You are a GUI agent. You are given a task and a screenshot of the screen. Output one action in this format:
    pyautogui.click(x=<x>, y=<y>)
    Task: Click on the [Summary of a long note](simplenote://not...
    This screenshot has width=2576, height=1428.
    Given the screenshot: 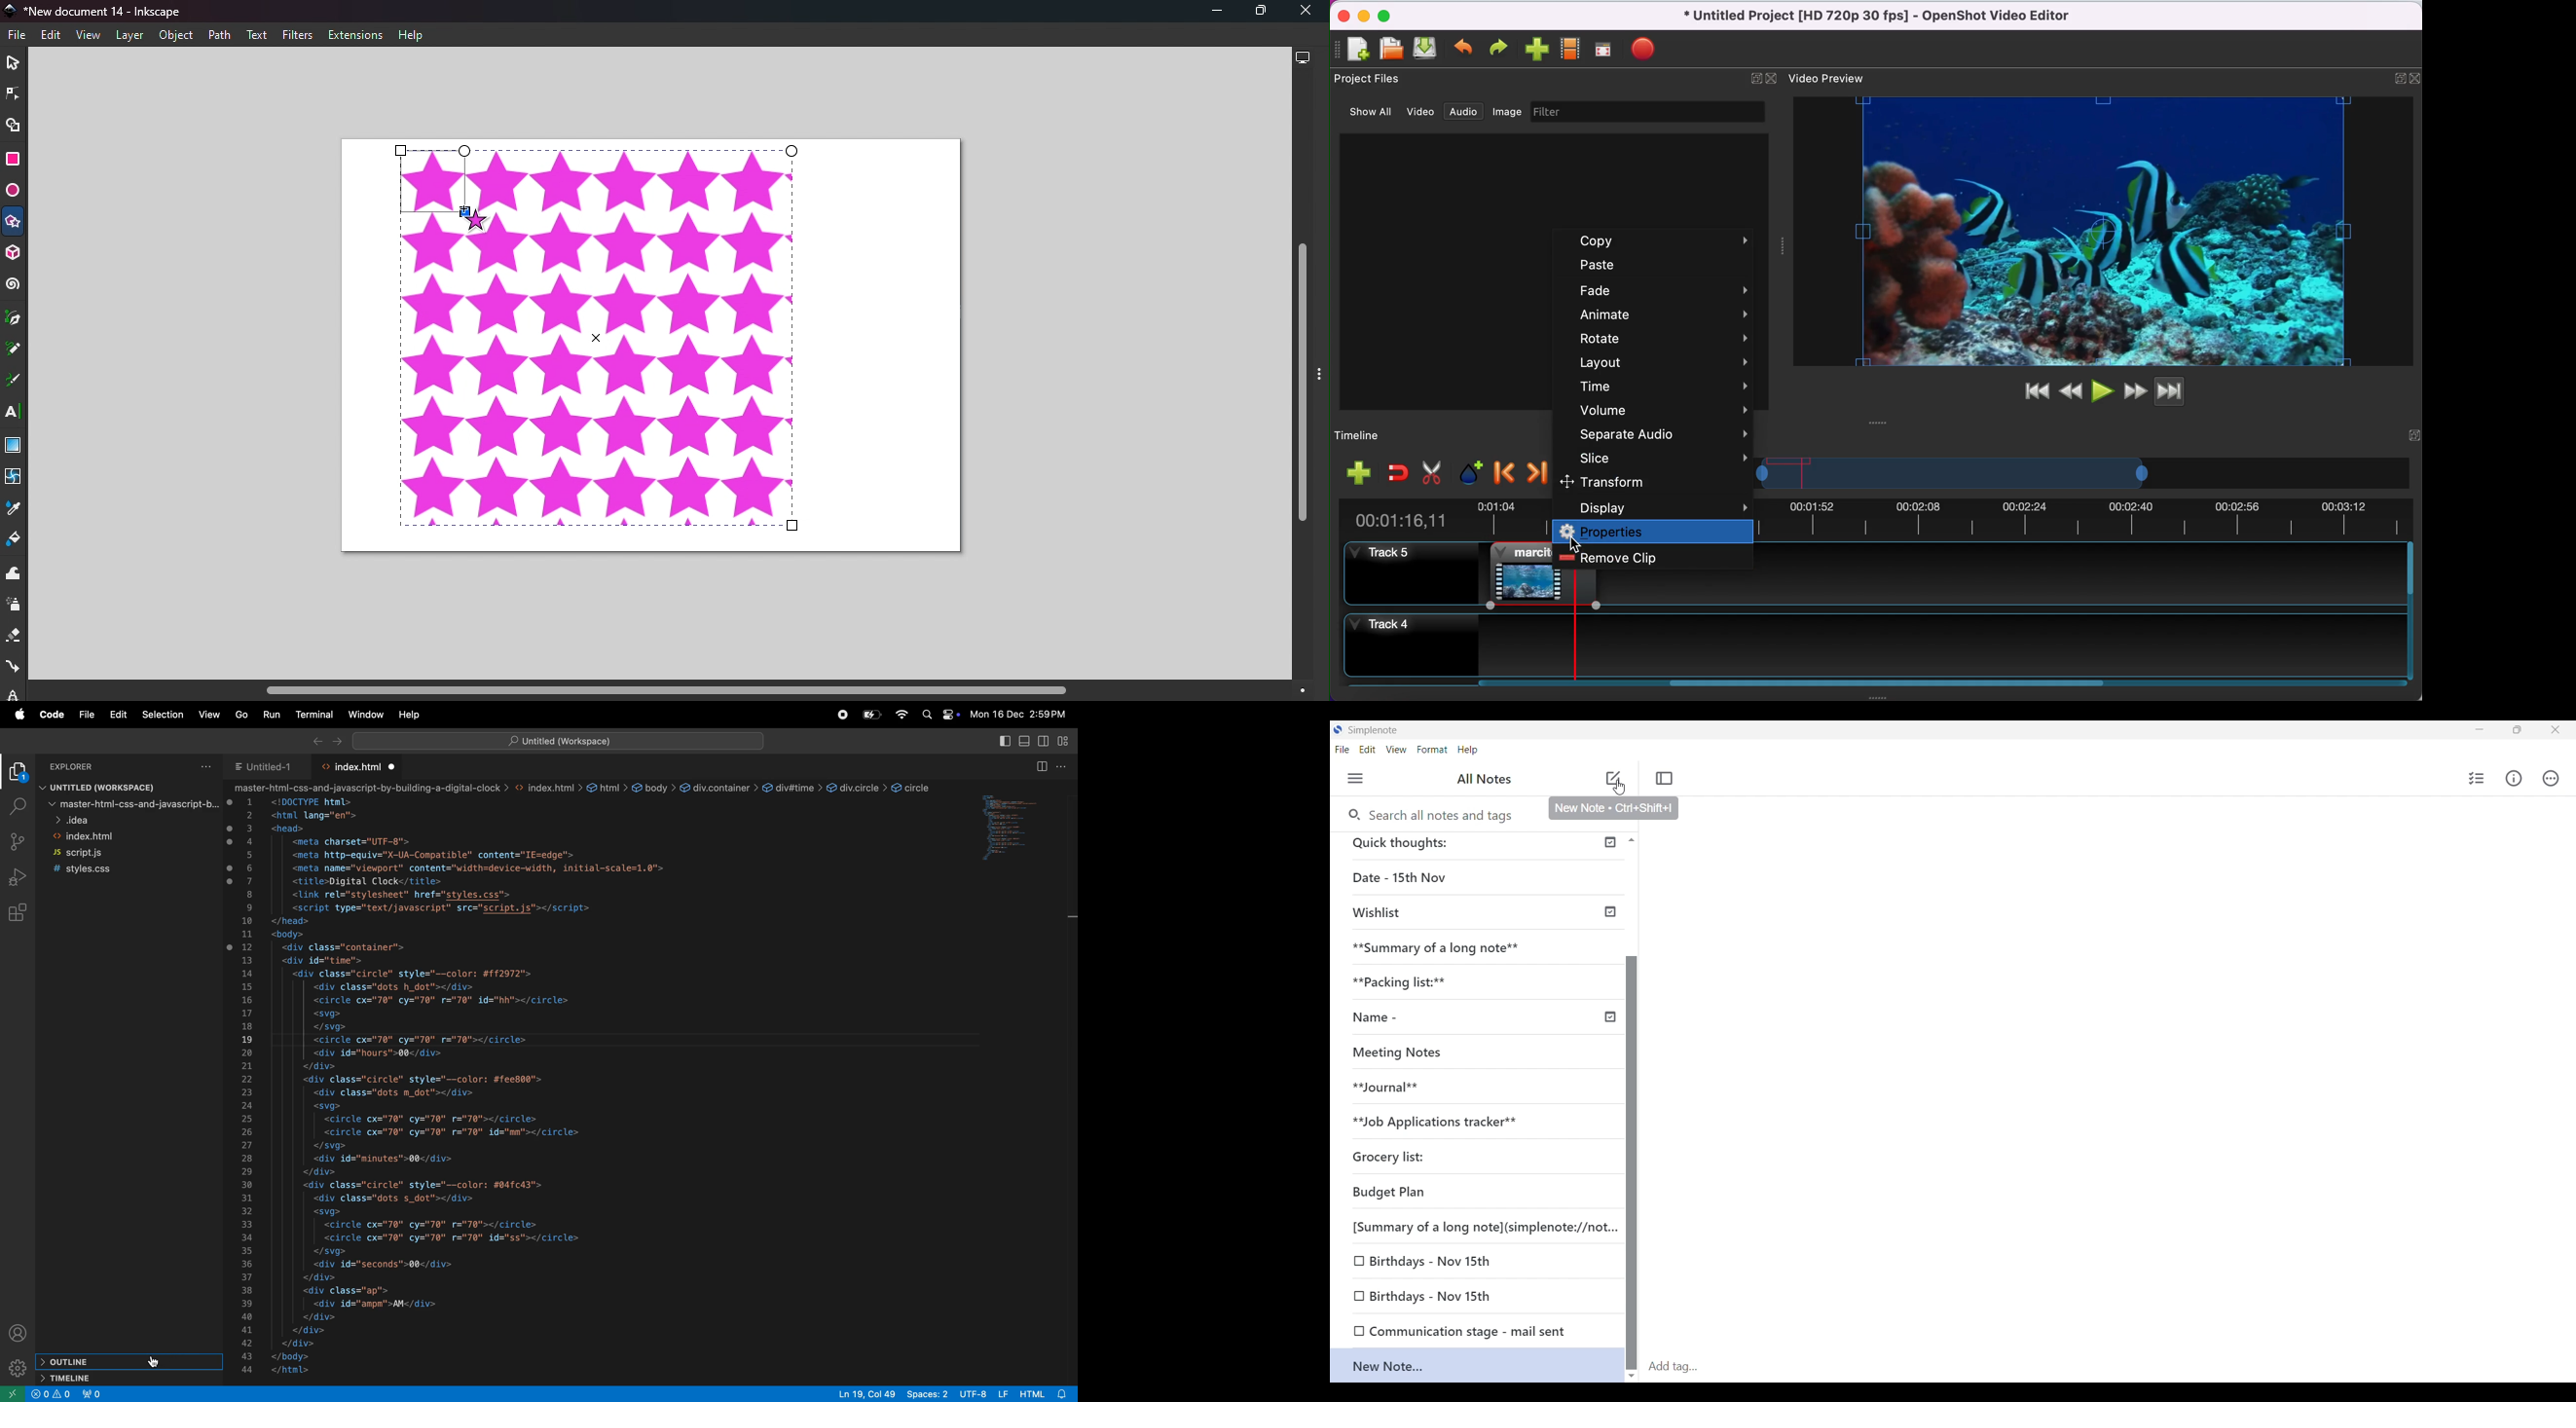 What is the action you would take?
    pyautogui.click(x=1481, y=1226)
    